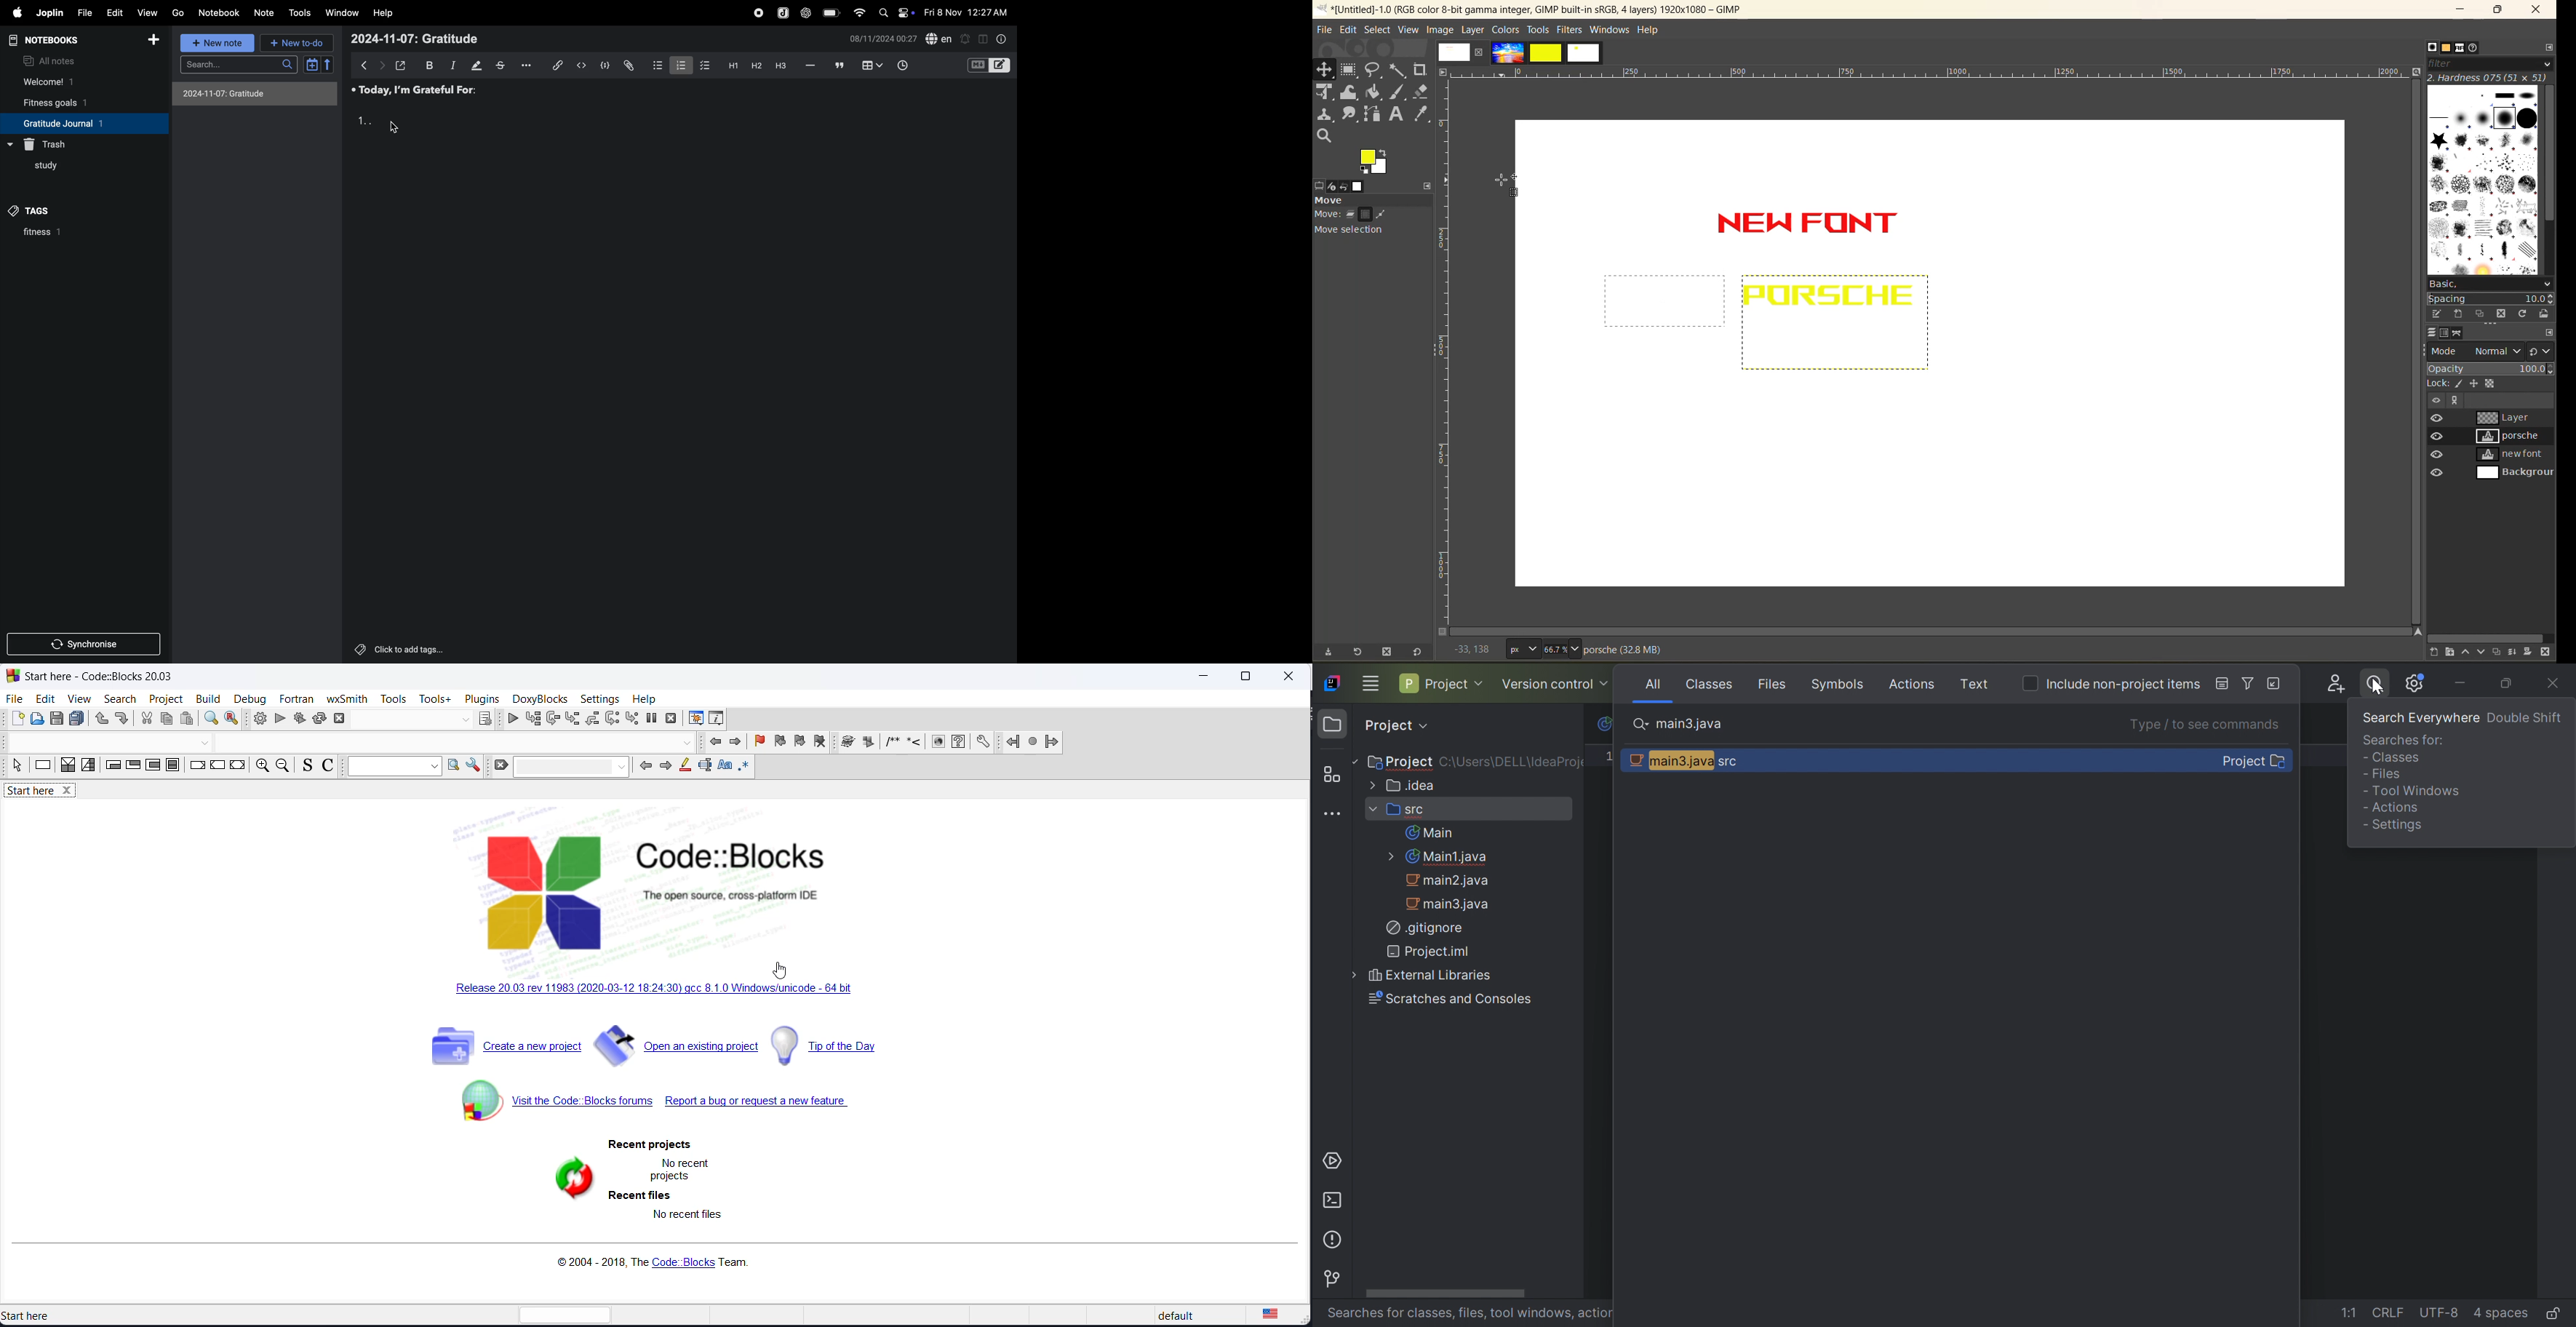 The image size is (2576, 1344). I want to click on create a new layer, so click(2429, 651).